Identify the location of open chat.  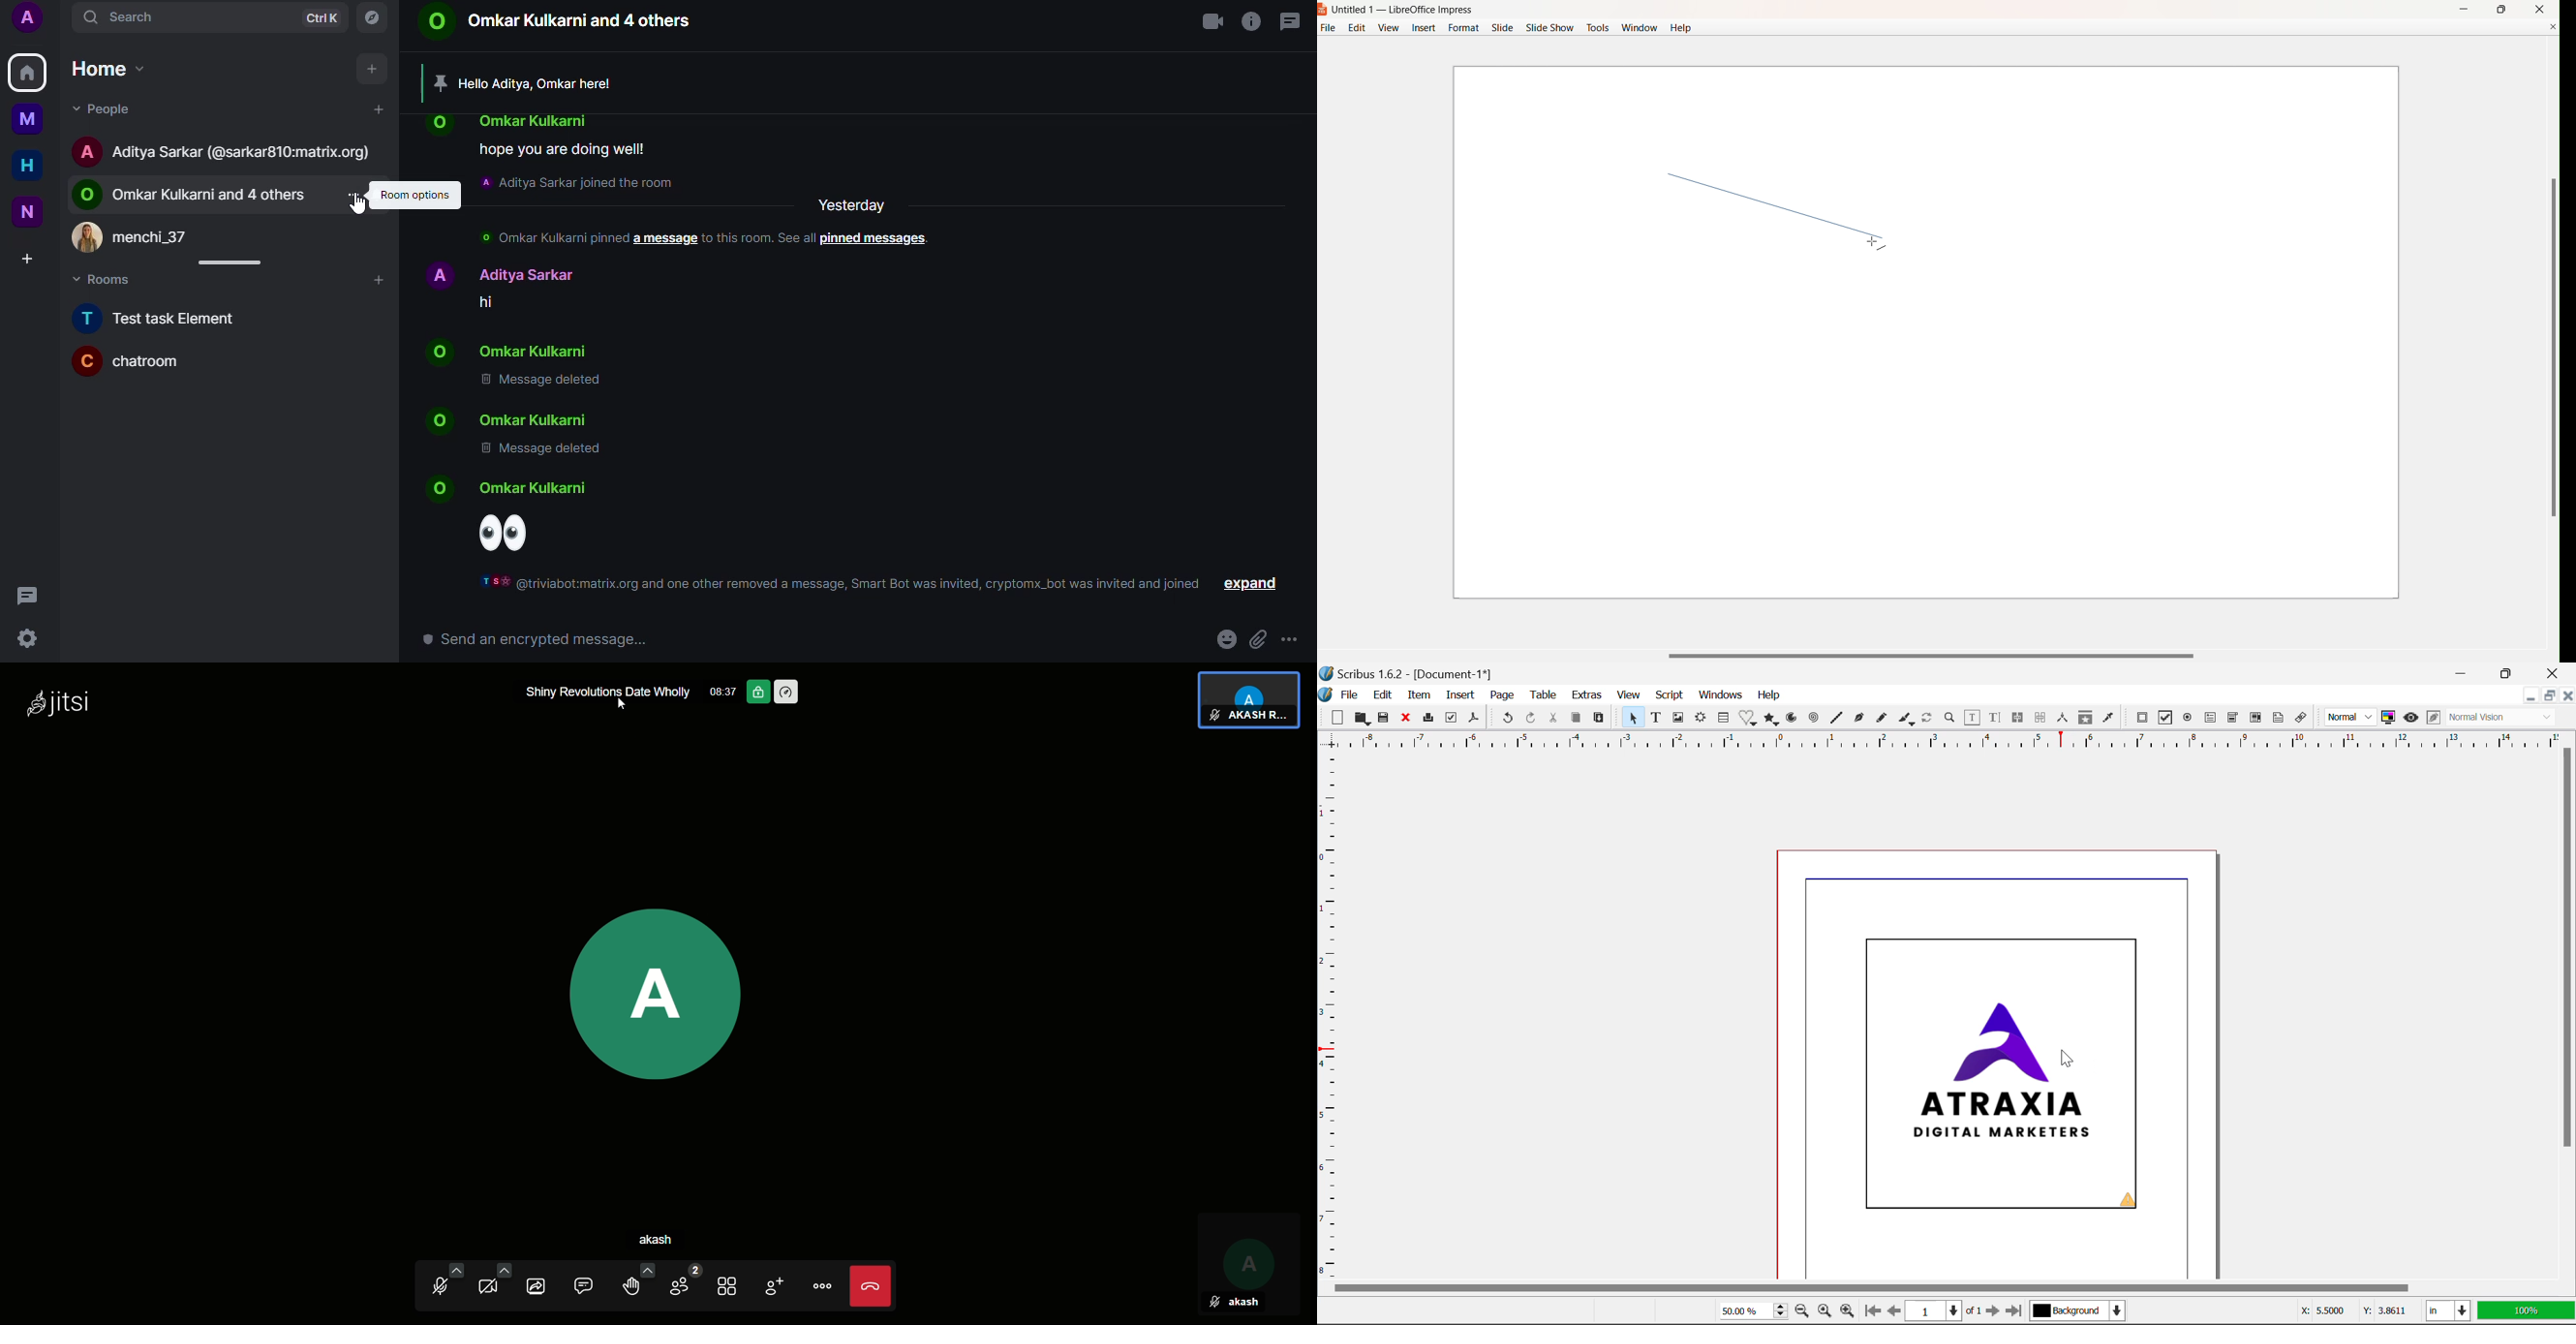
(591, 1284).